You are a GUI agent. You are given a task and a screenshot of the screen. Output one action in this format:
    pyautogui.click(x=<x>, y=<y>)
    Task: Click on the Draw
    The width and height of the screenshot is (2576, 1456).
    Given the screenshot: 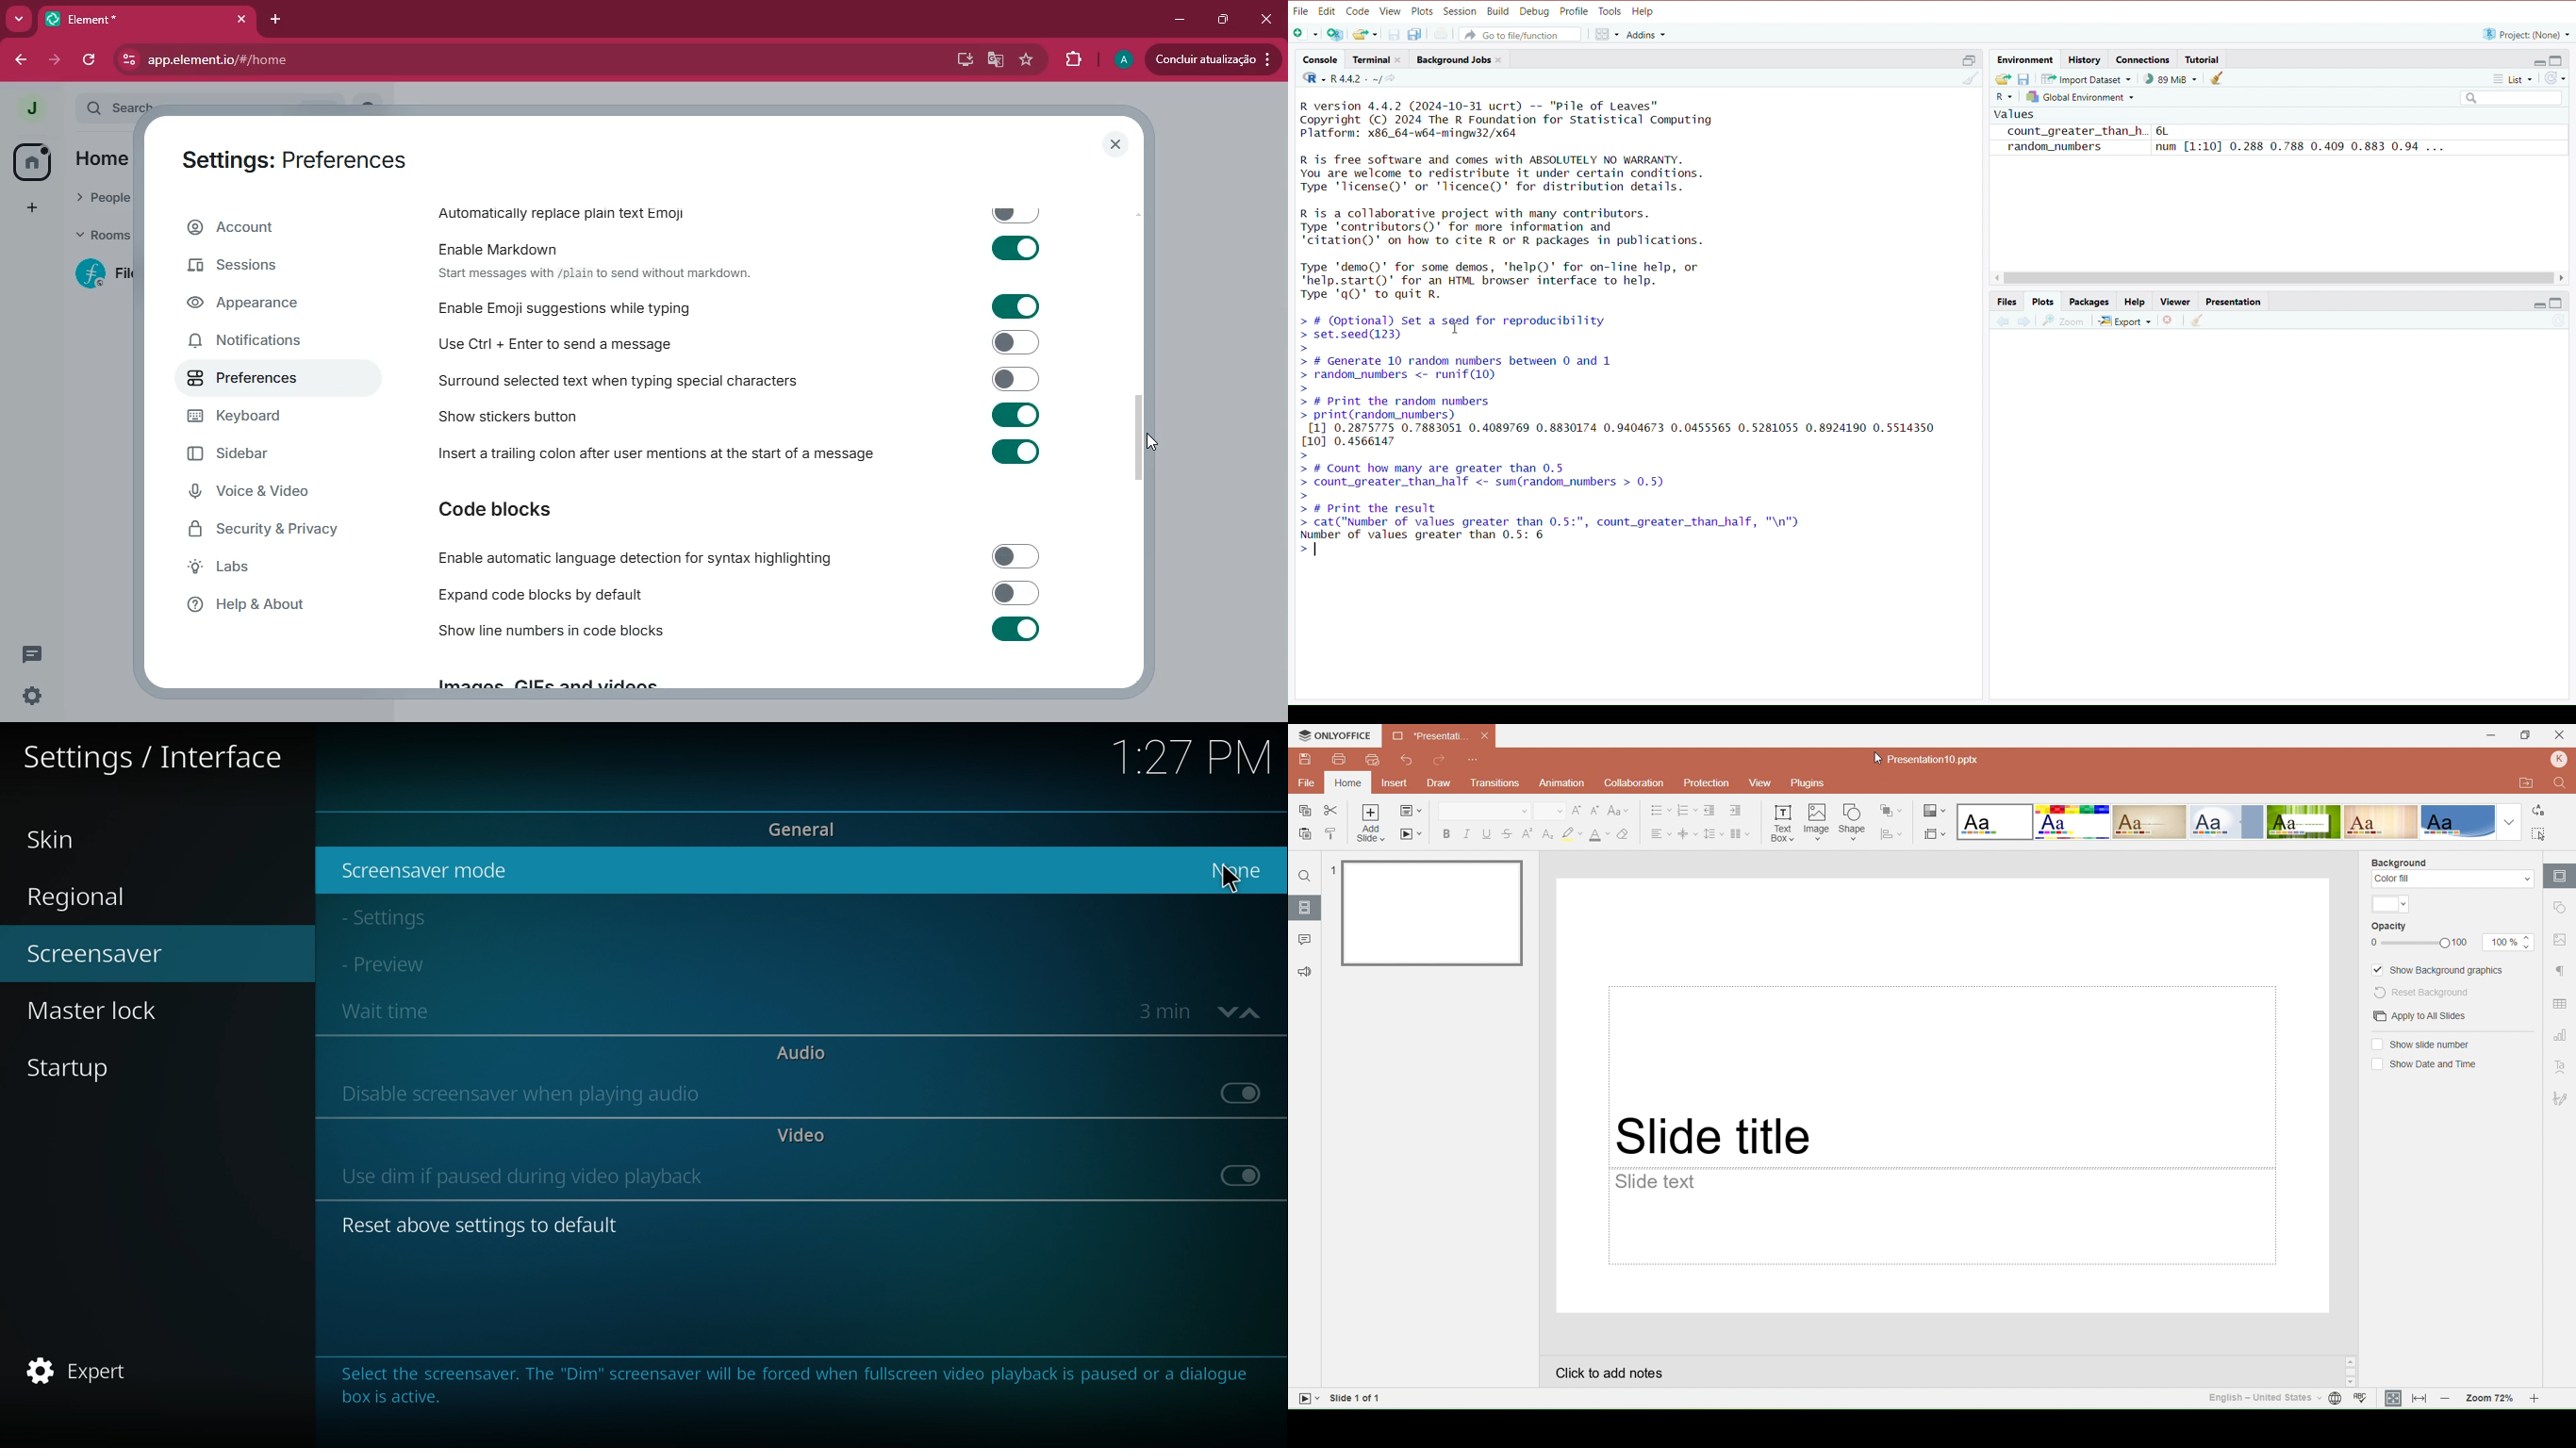 What is the action you would take?
    pyautogui.click(x=1443, y=782)
    